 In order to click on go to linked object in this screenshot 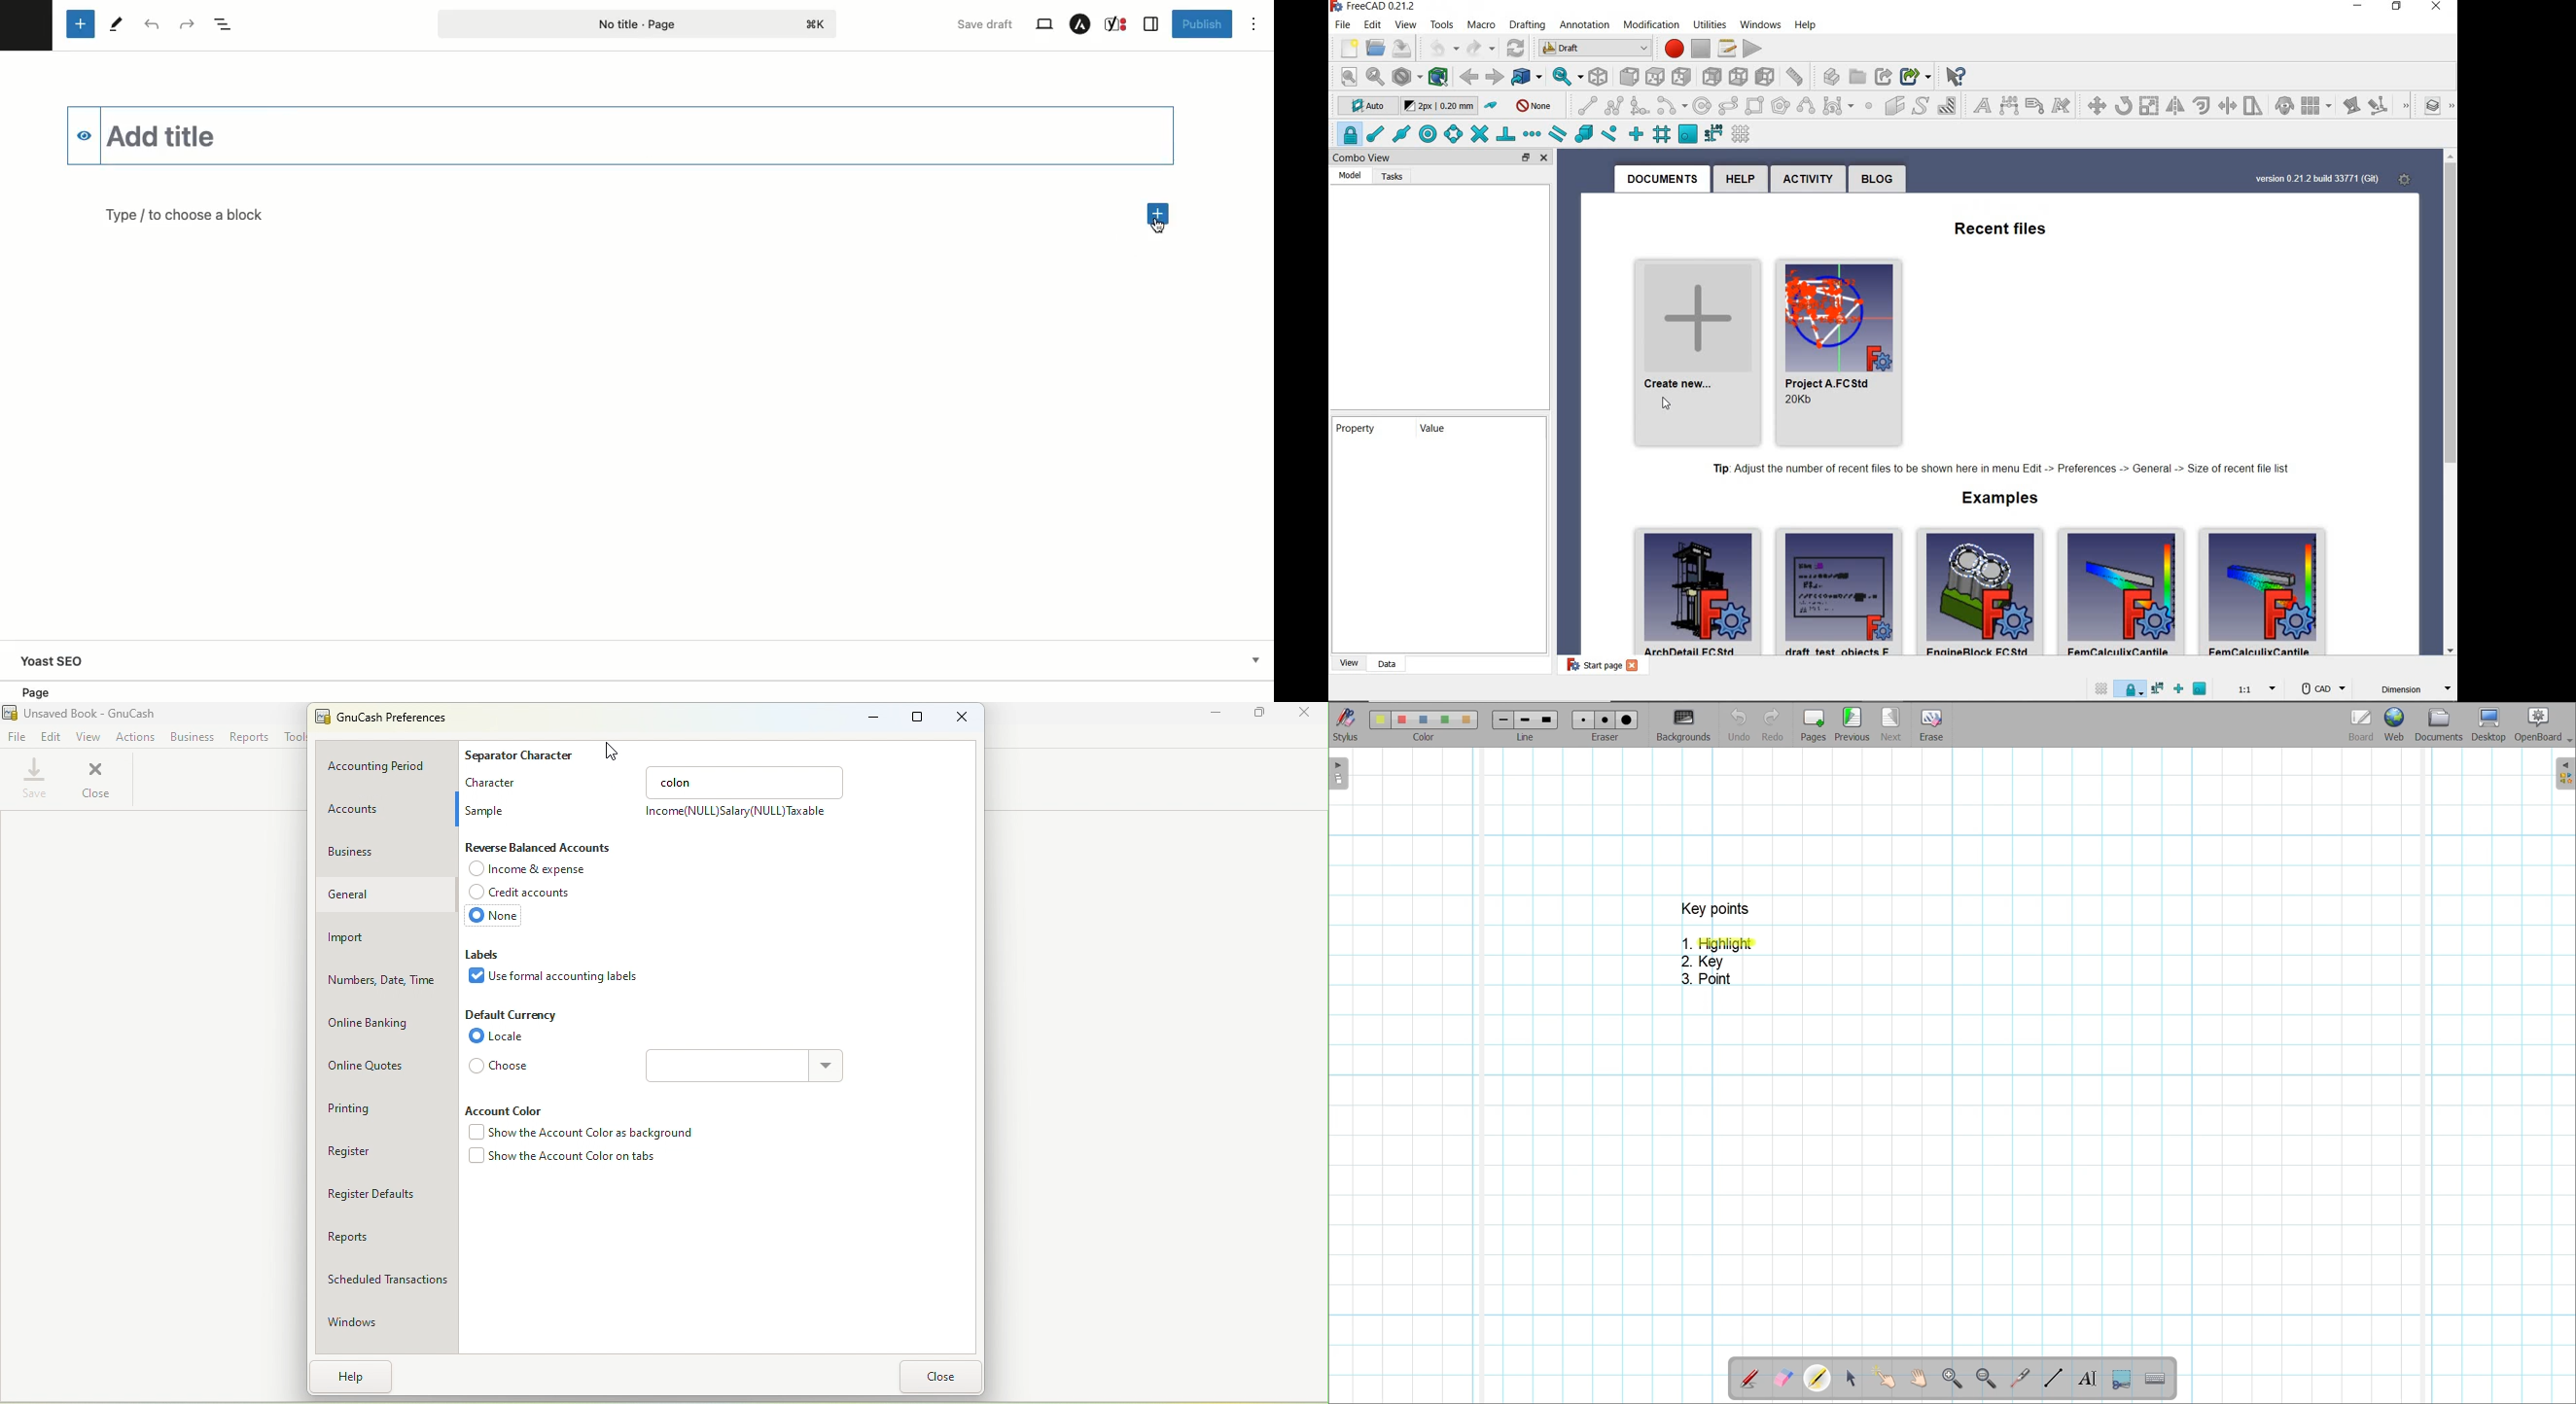, I will do `click(1519, 75)`.